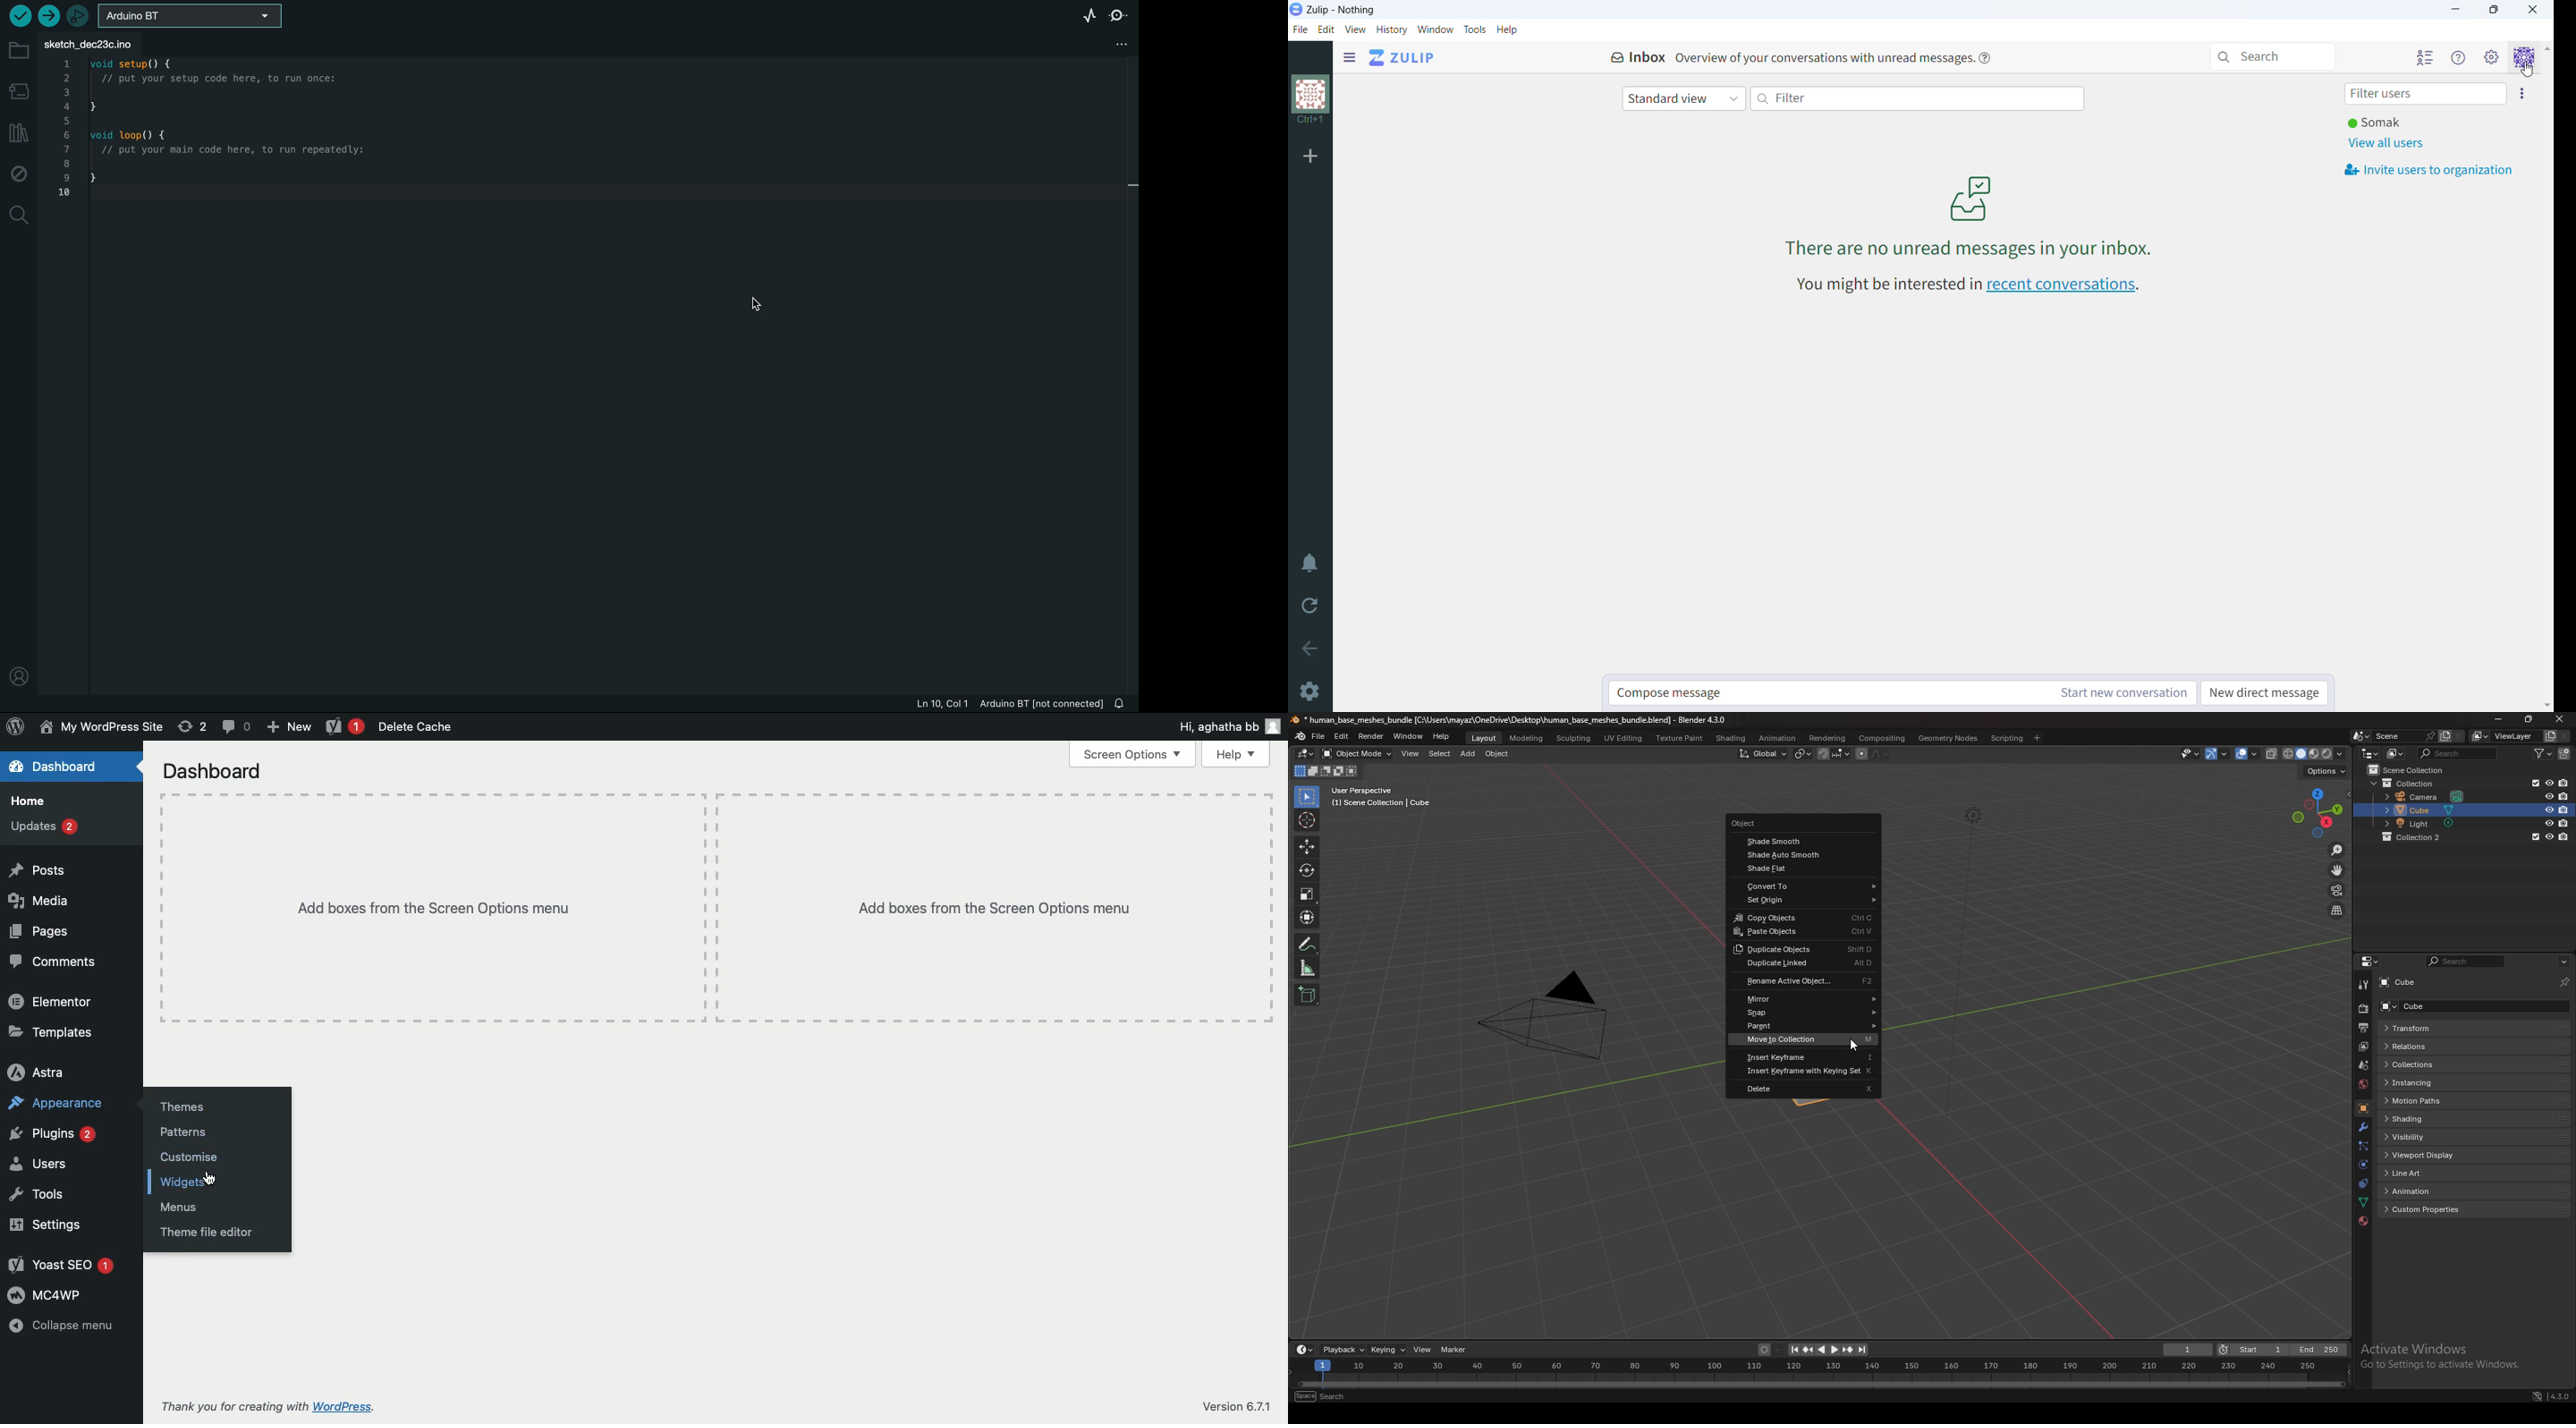  Describe the element at coordinates (2565, 823) in the screenshot. I see `disable in renders` at that location.